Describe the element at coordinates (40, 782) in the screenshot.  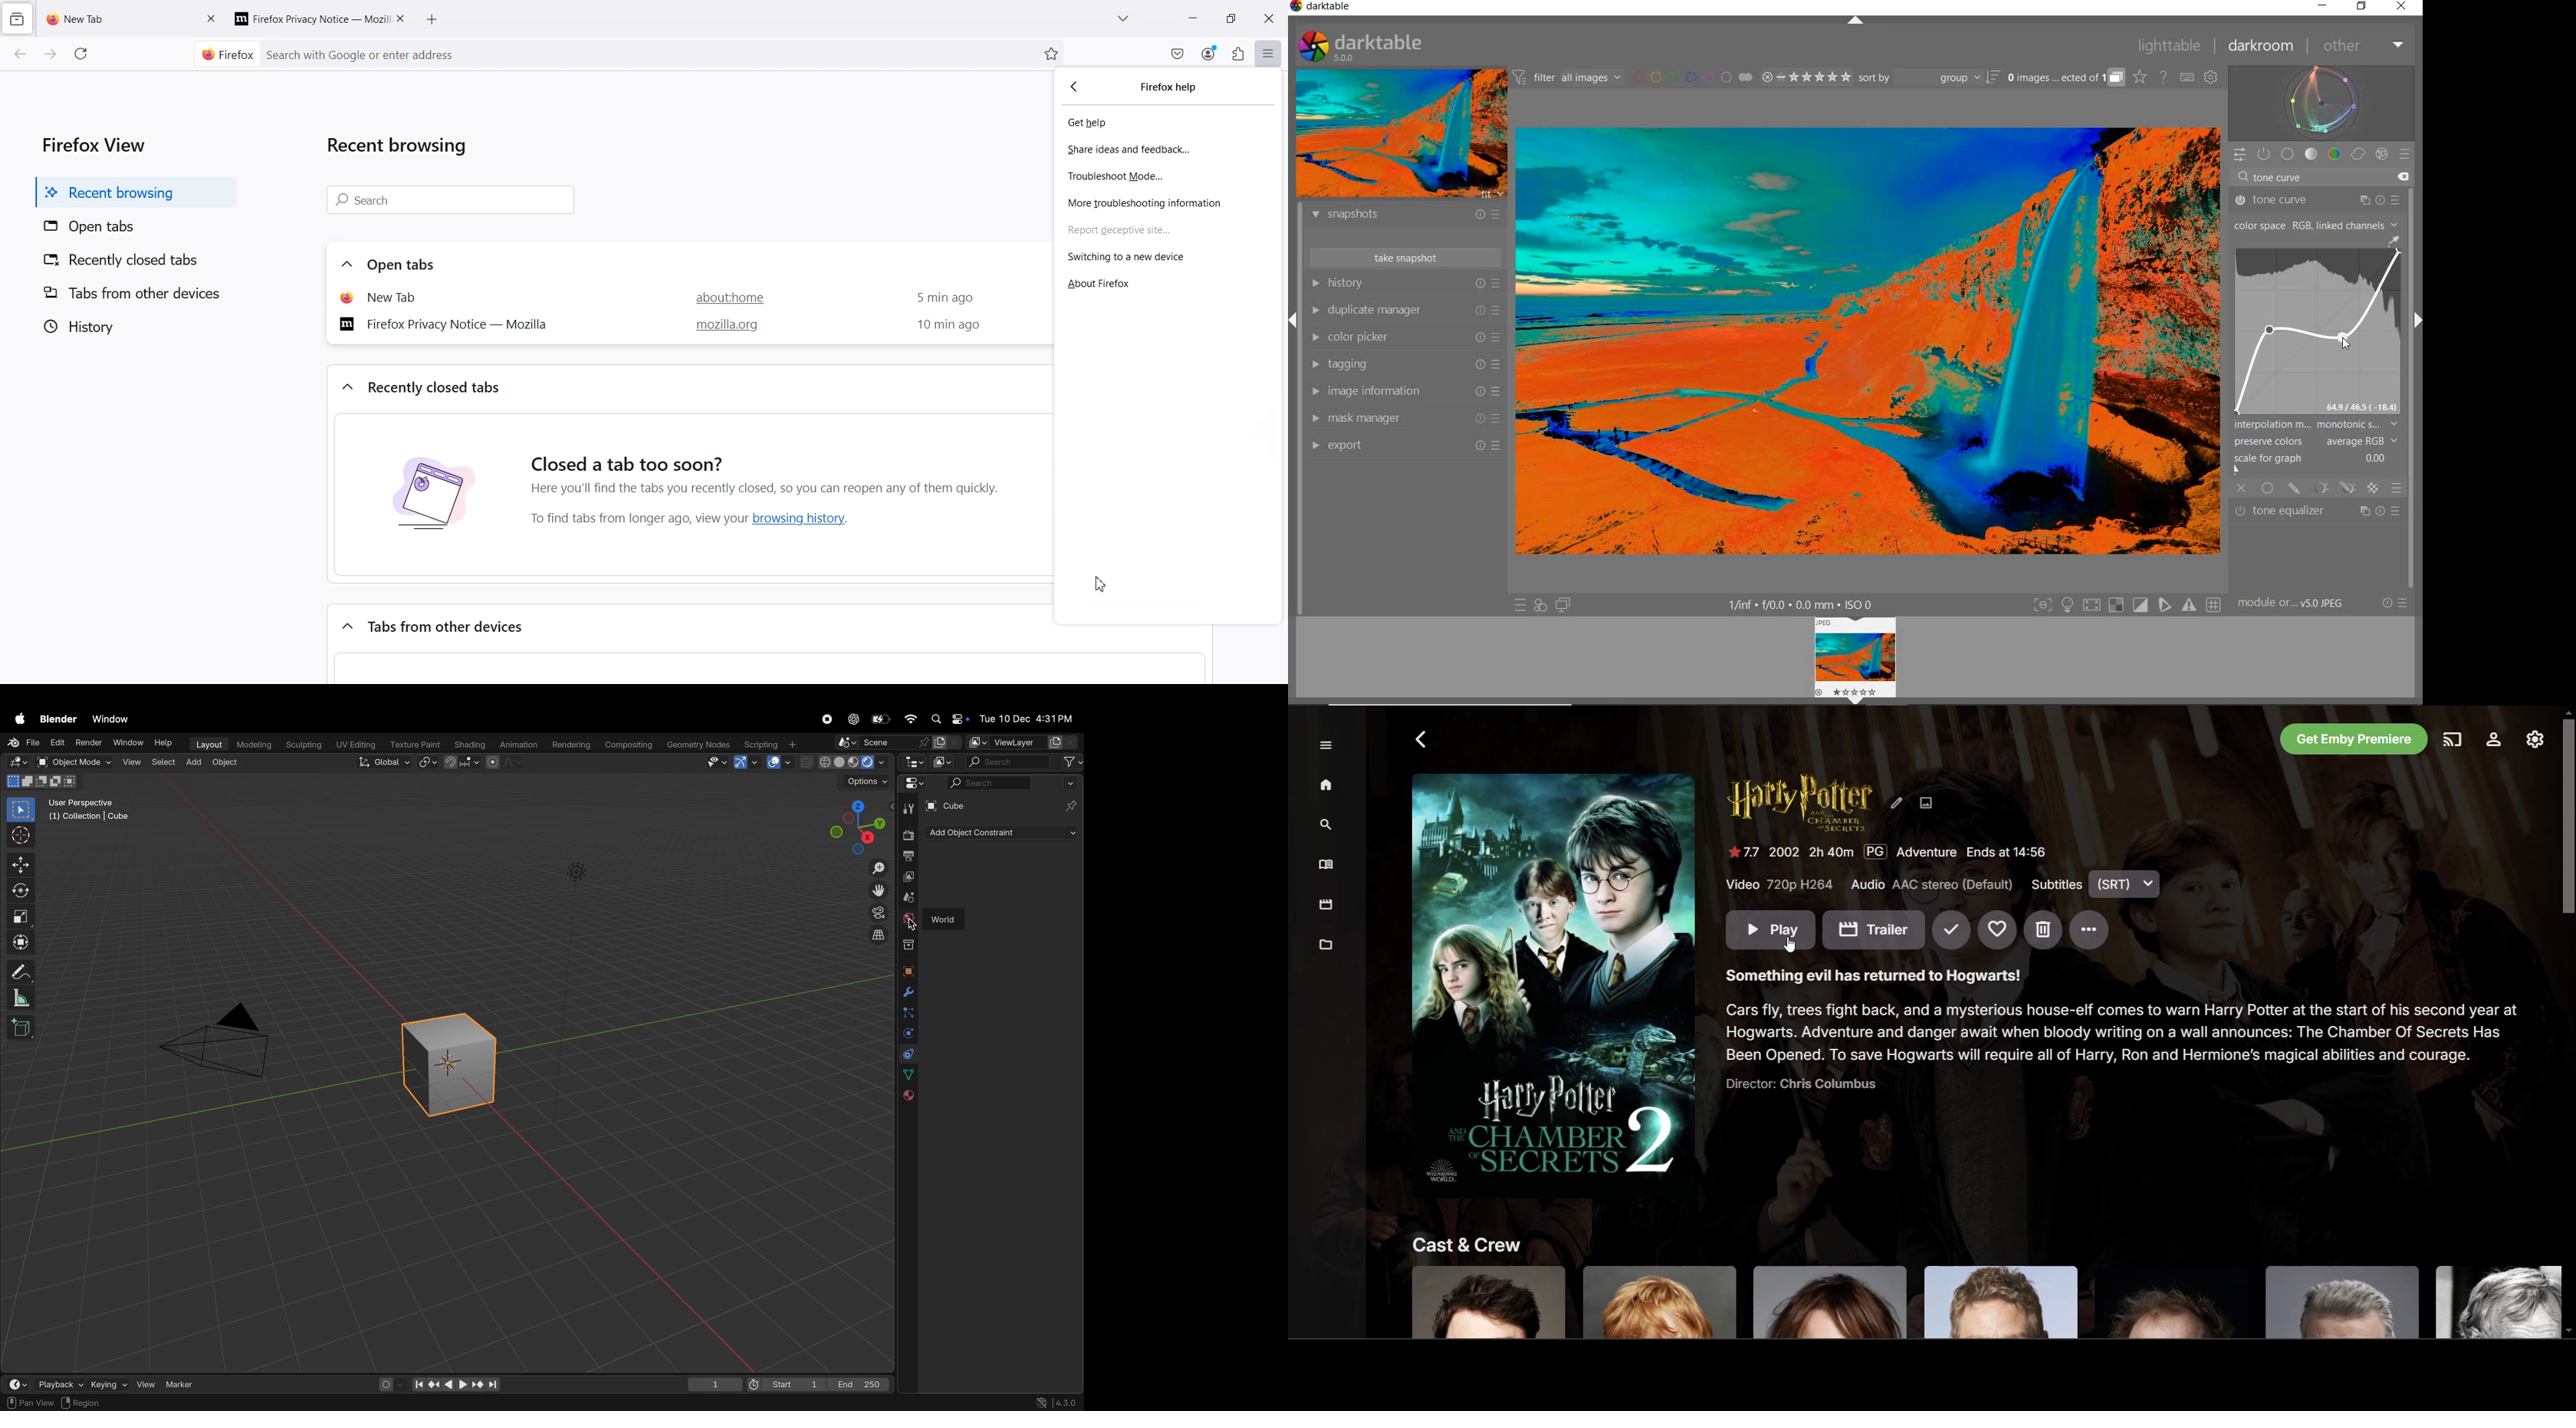
I see `mode` at that location.